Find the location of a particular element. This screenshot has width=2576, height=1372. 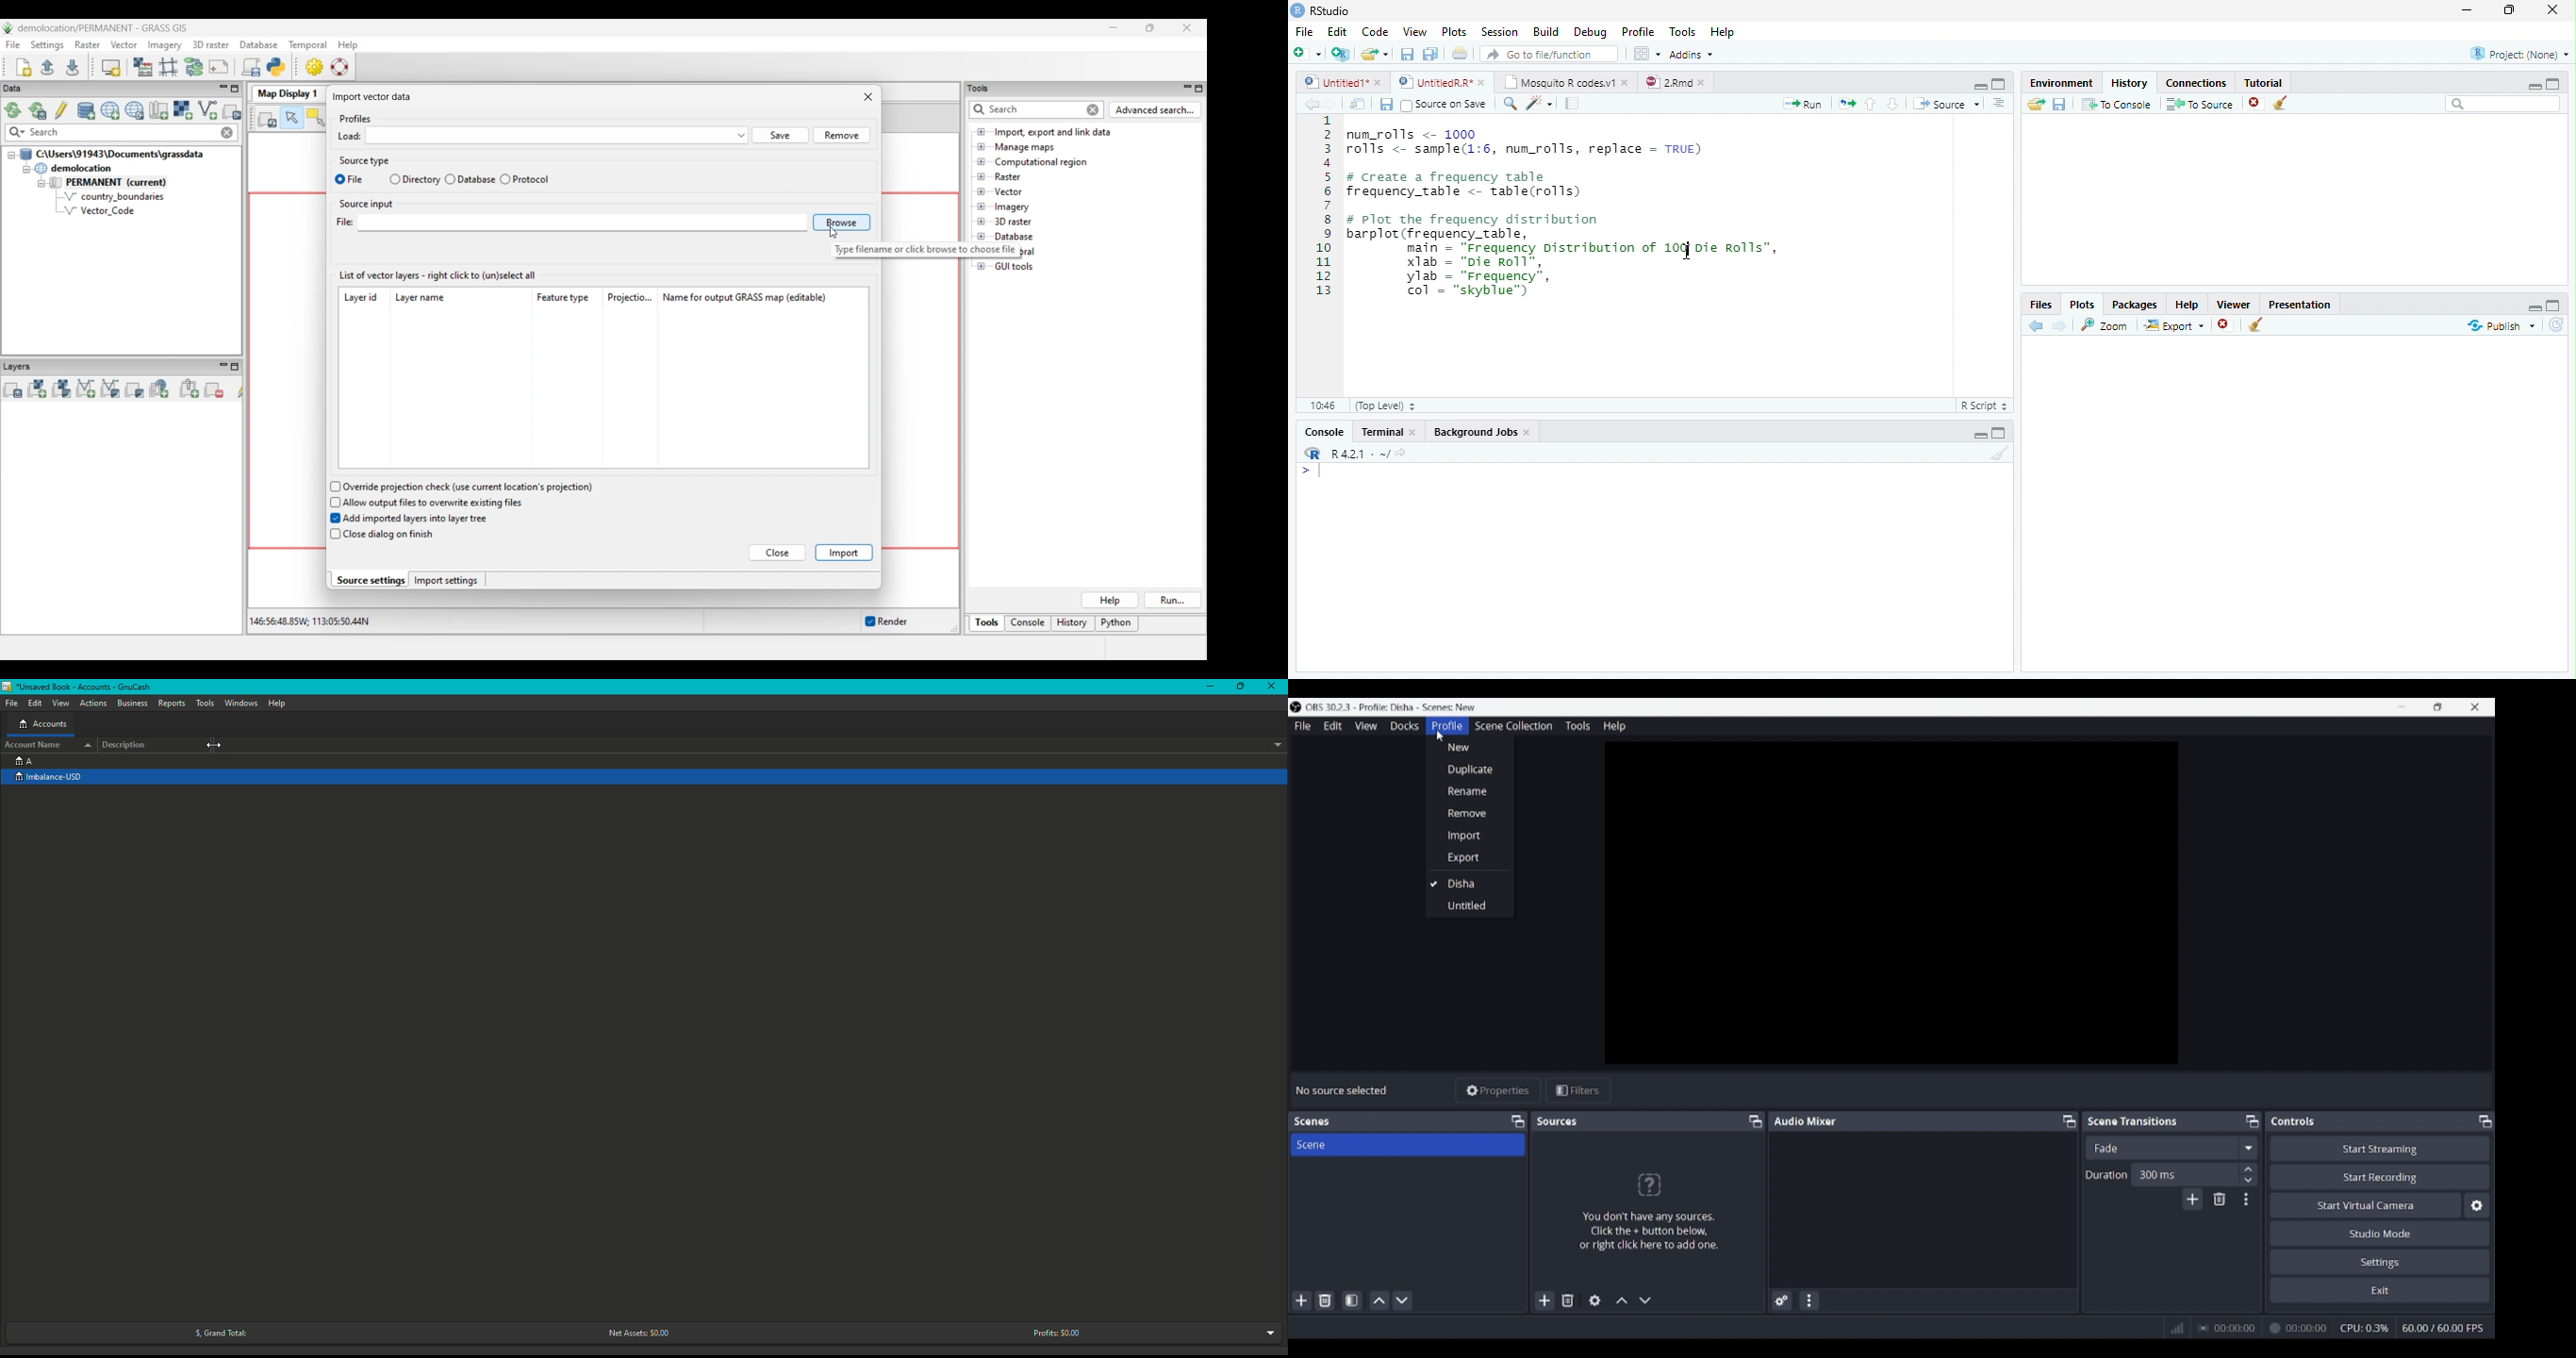

Profile menu, highlighted by cursor is located at coordinates (1447, 726).